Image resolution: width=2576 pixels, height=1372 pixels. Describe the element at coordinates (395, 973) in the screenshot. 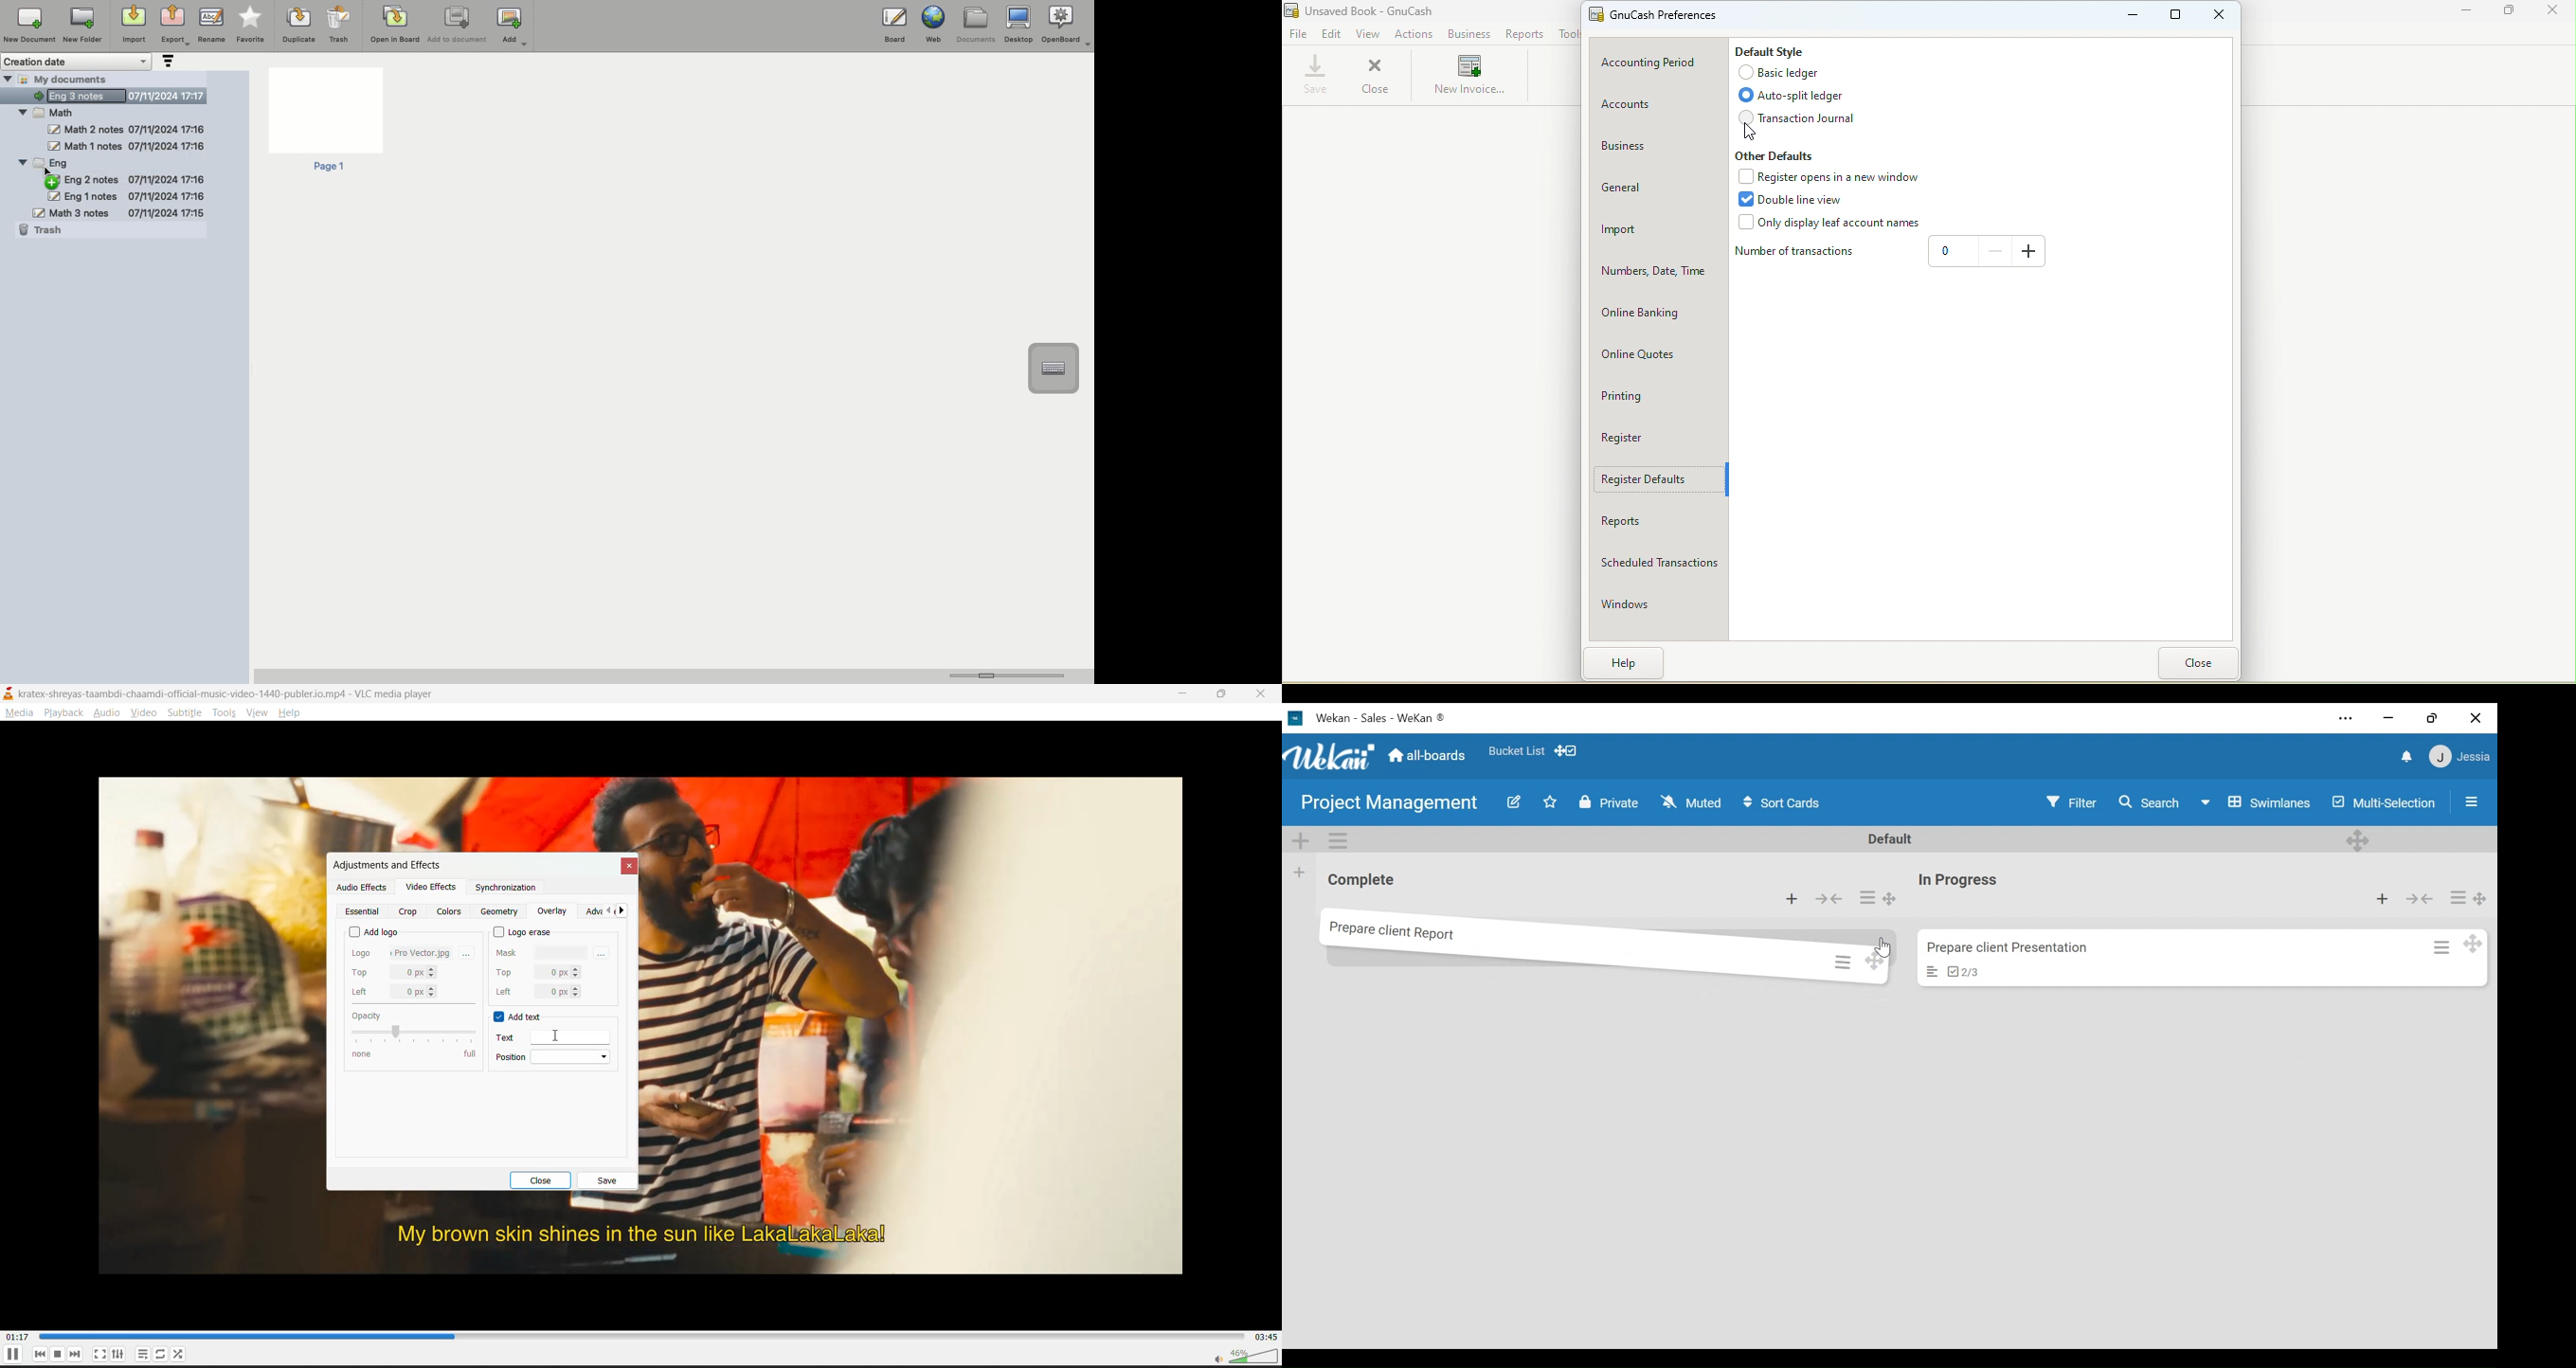

I see `top` at that location.